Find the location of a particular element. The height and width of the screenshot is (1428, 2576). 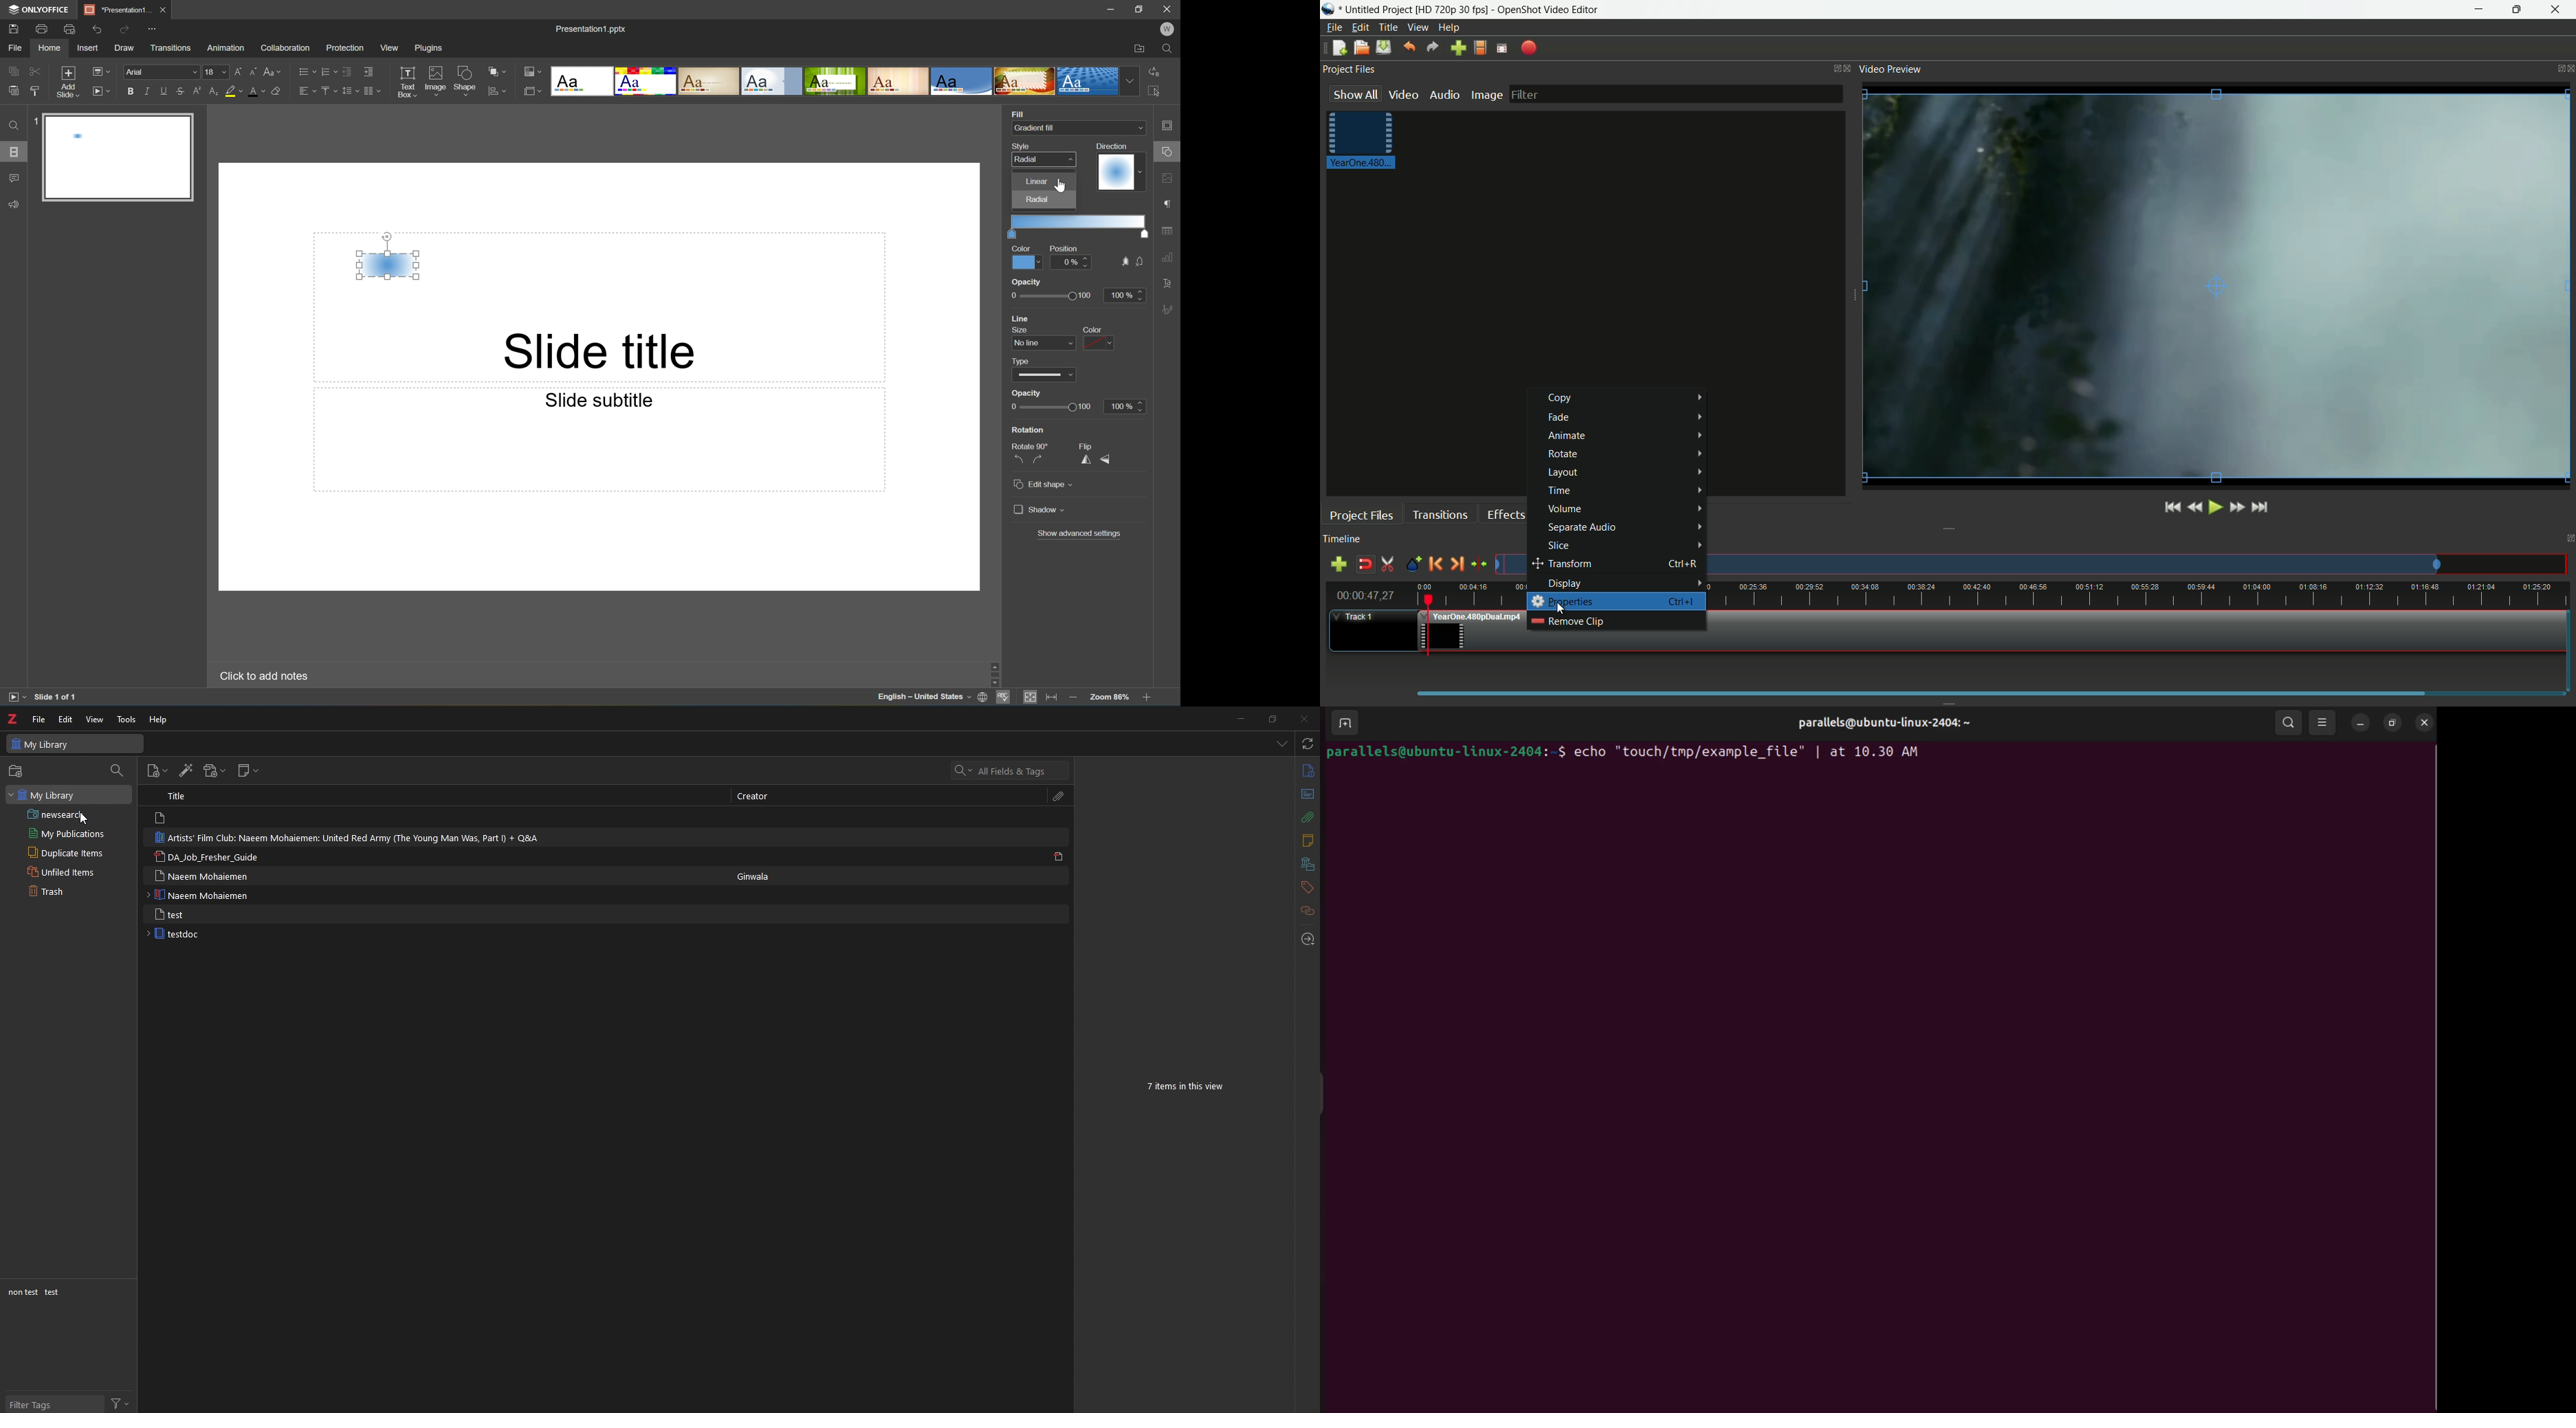

Zoom In is located at coordinates (1146, 699).